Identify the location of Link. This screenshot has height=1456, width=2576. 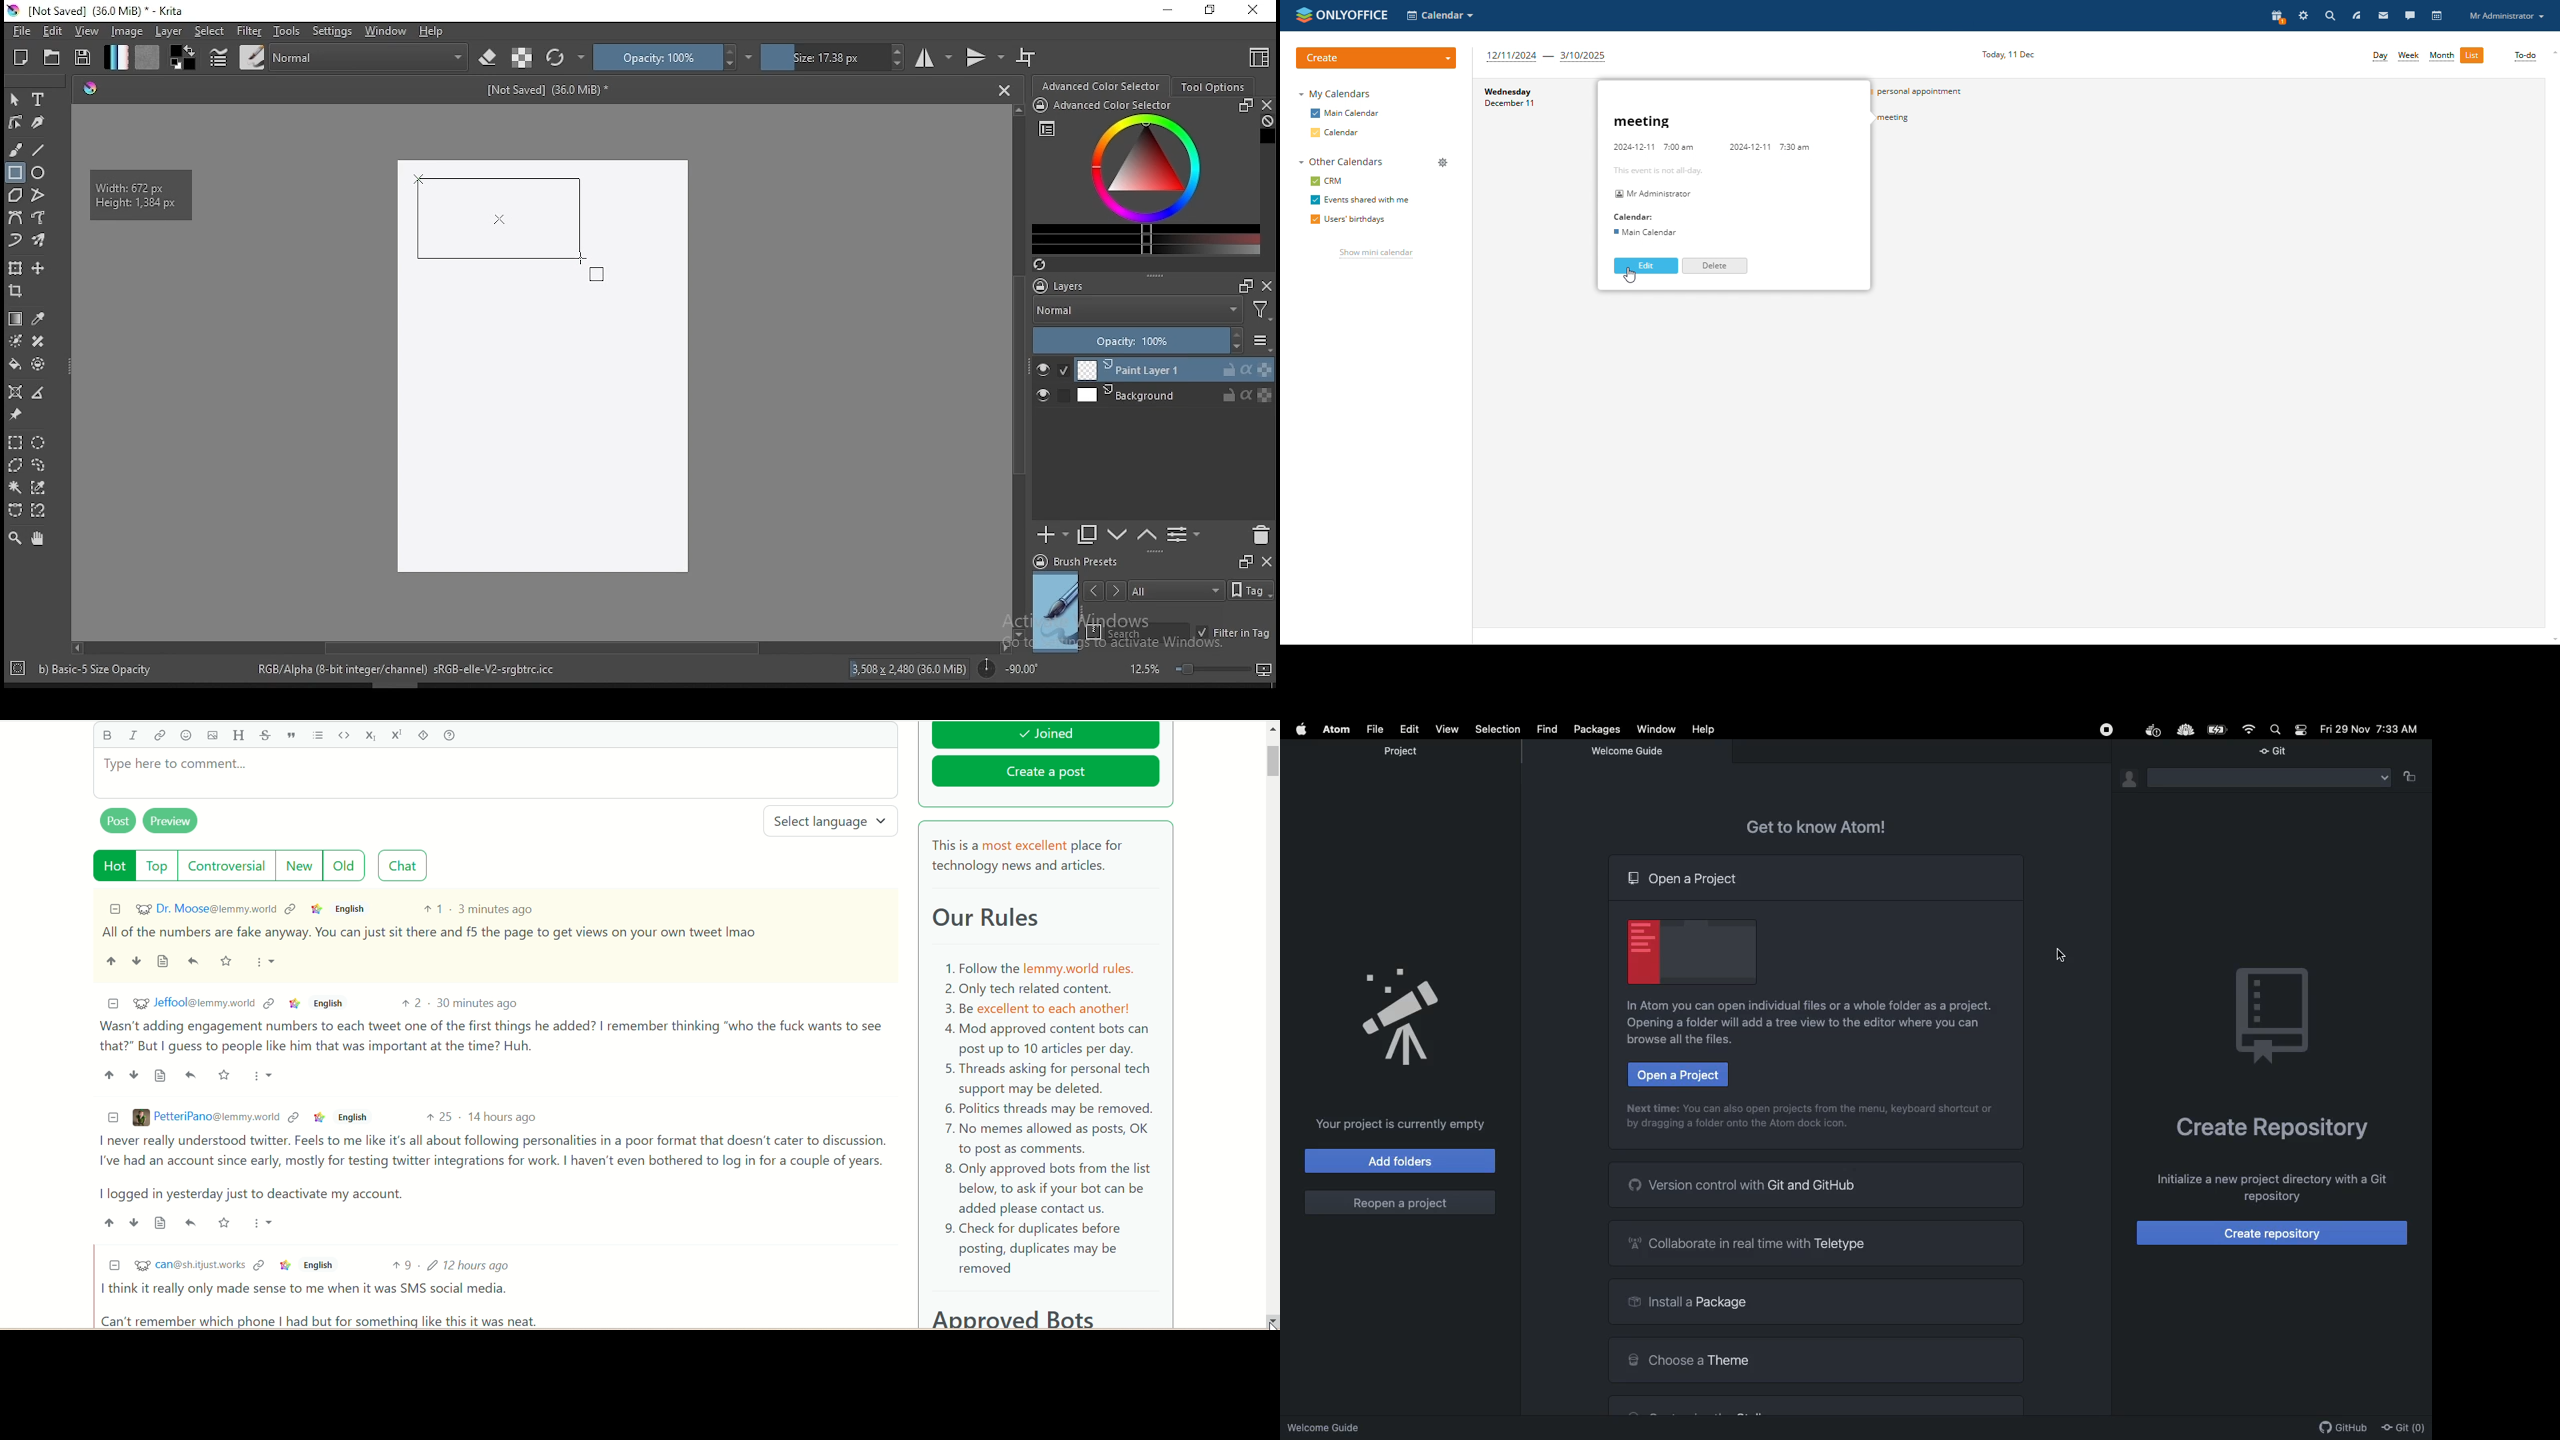
(291, 909).